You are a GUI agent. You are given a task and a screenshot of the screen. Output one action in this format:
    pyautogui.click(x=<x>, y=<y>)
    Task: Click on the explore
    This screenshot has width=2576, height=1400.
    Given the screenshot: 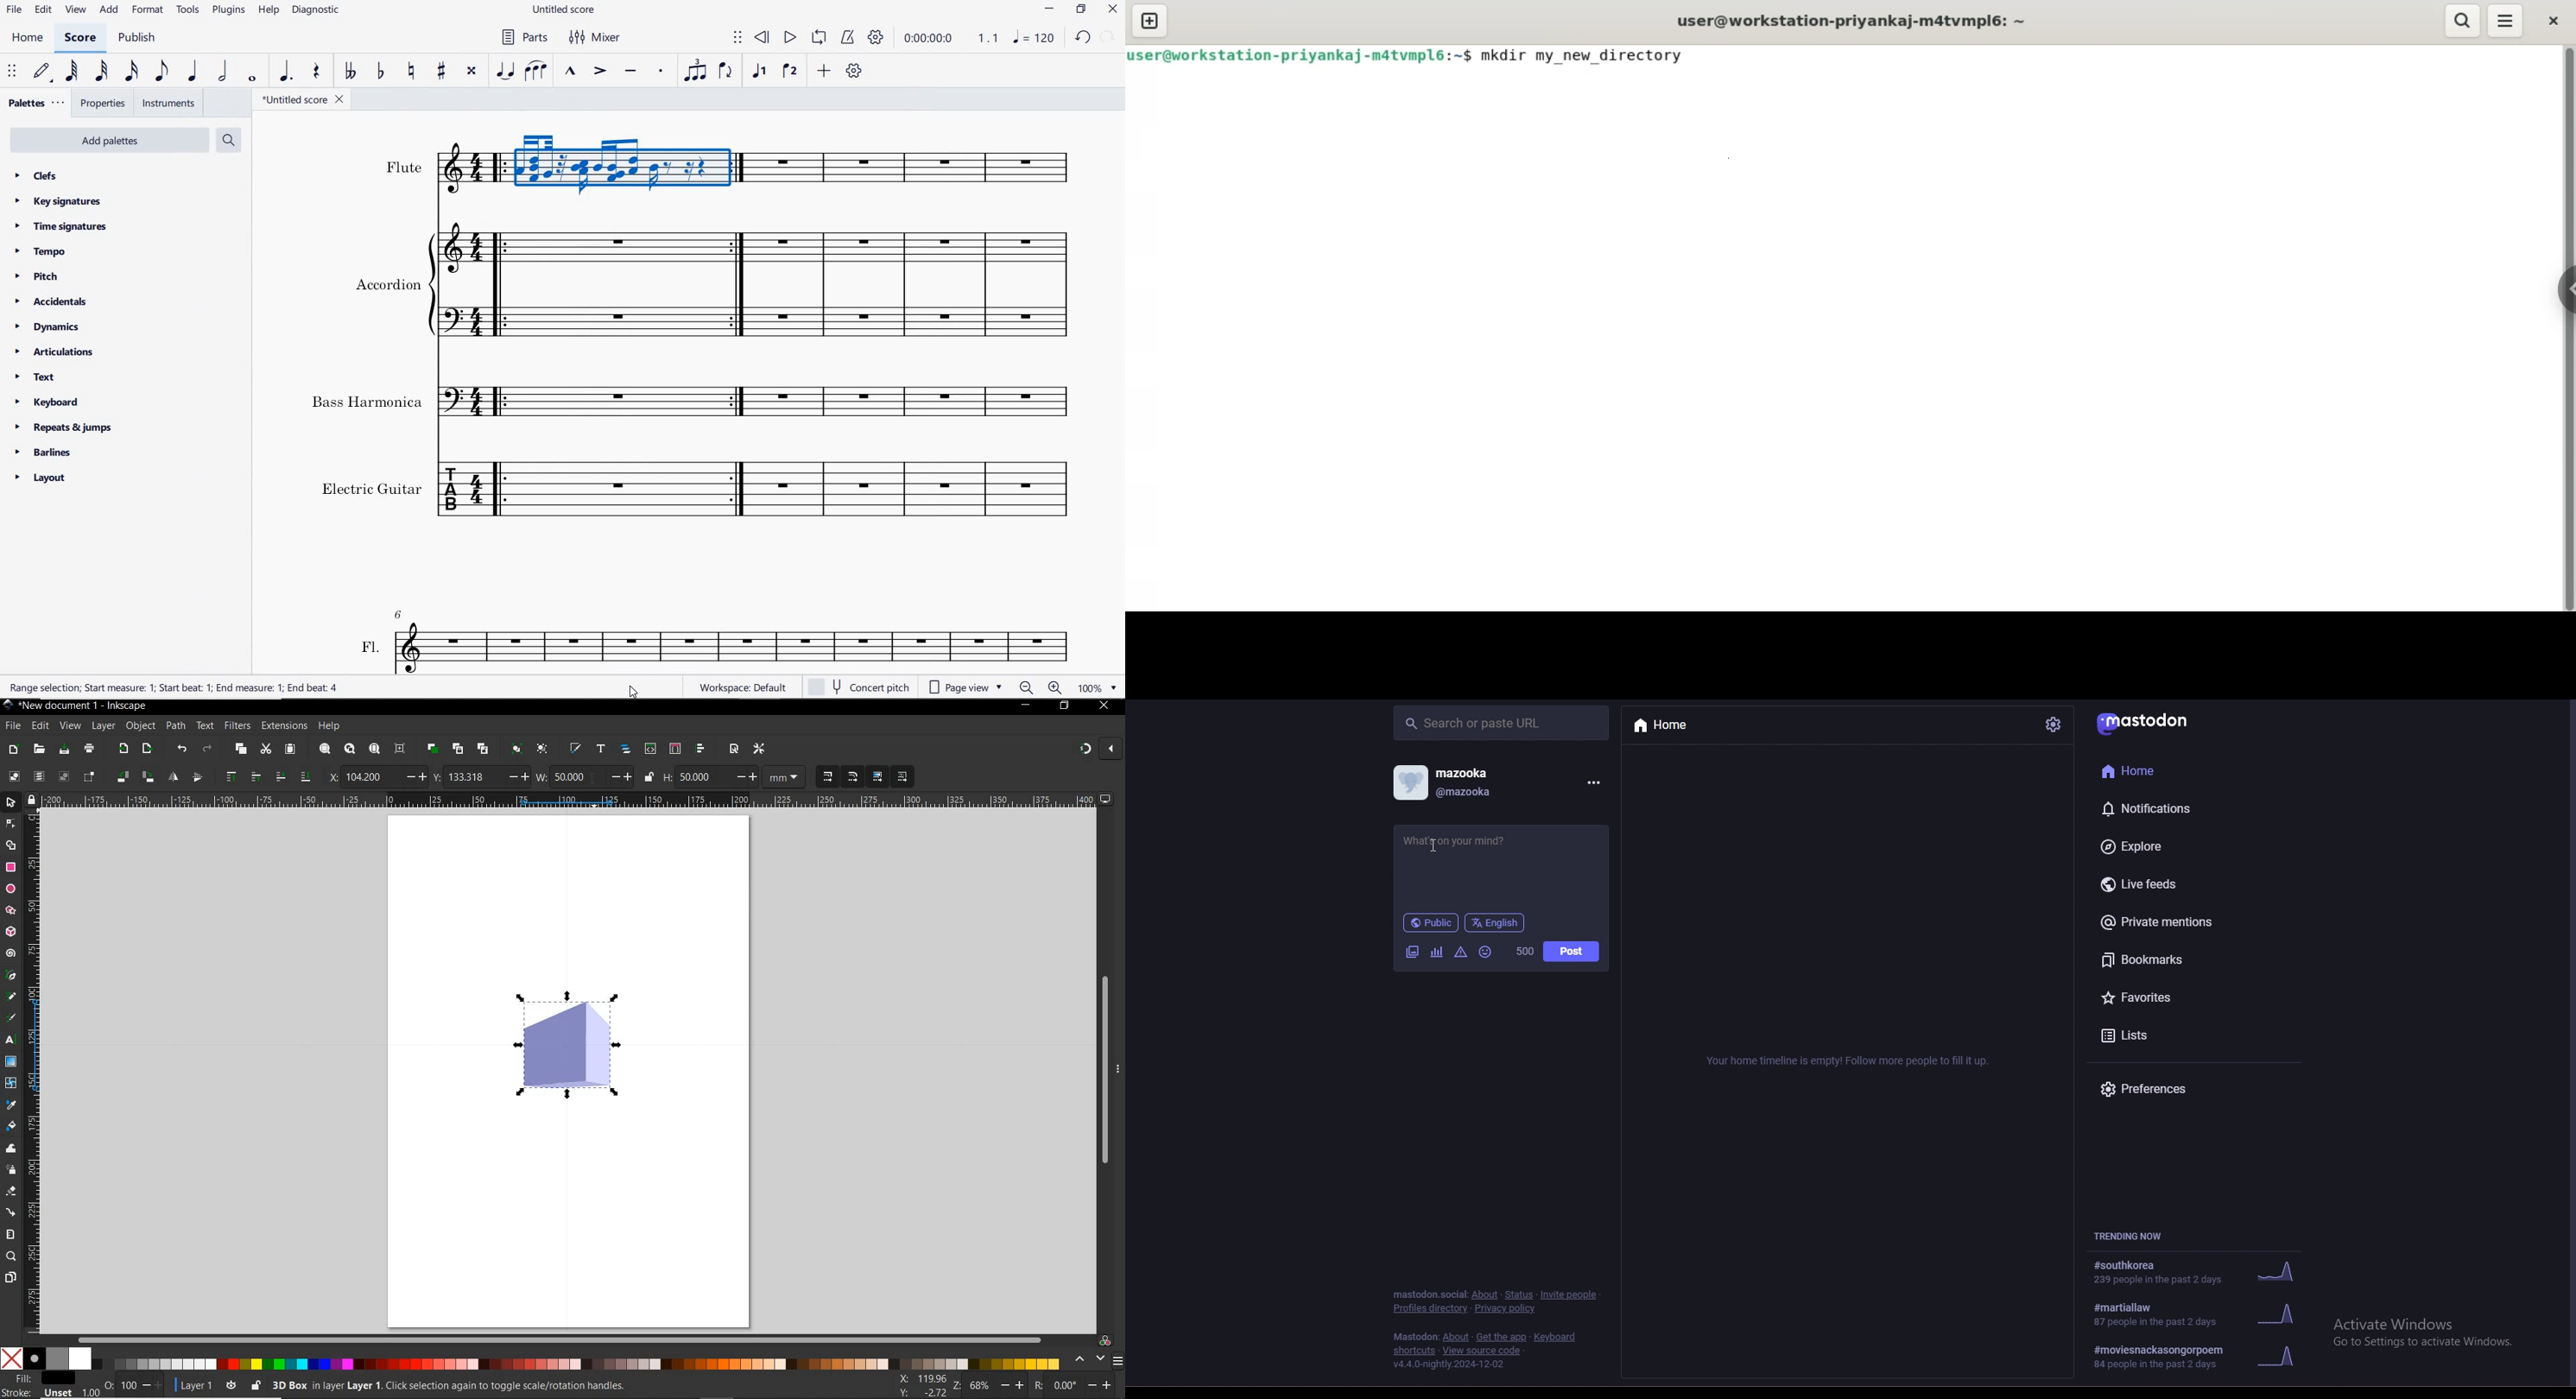 What is the action you would take?
    pyautogui.click(x=2154, y=845)
    